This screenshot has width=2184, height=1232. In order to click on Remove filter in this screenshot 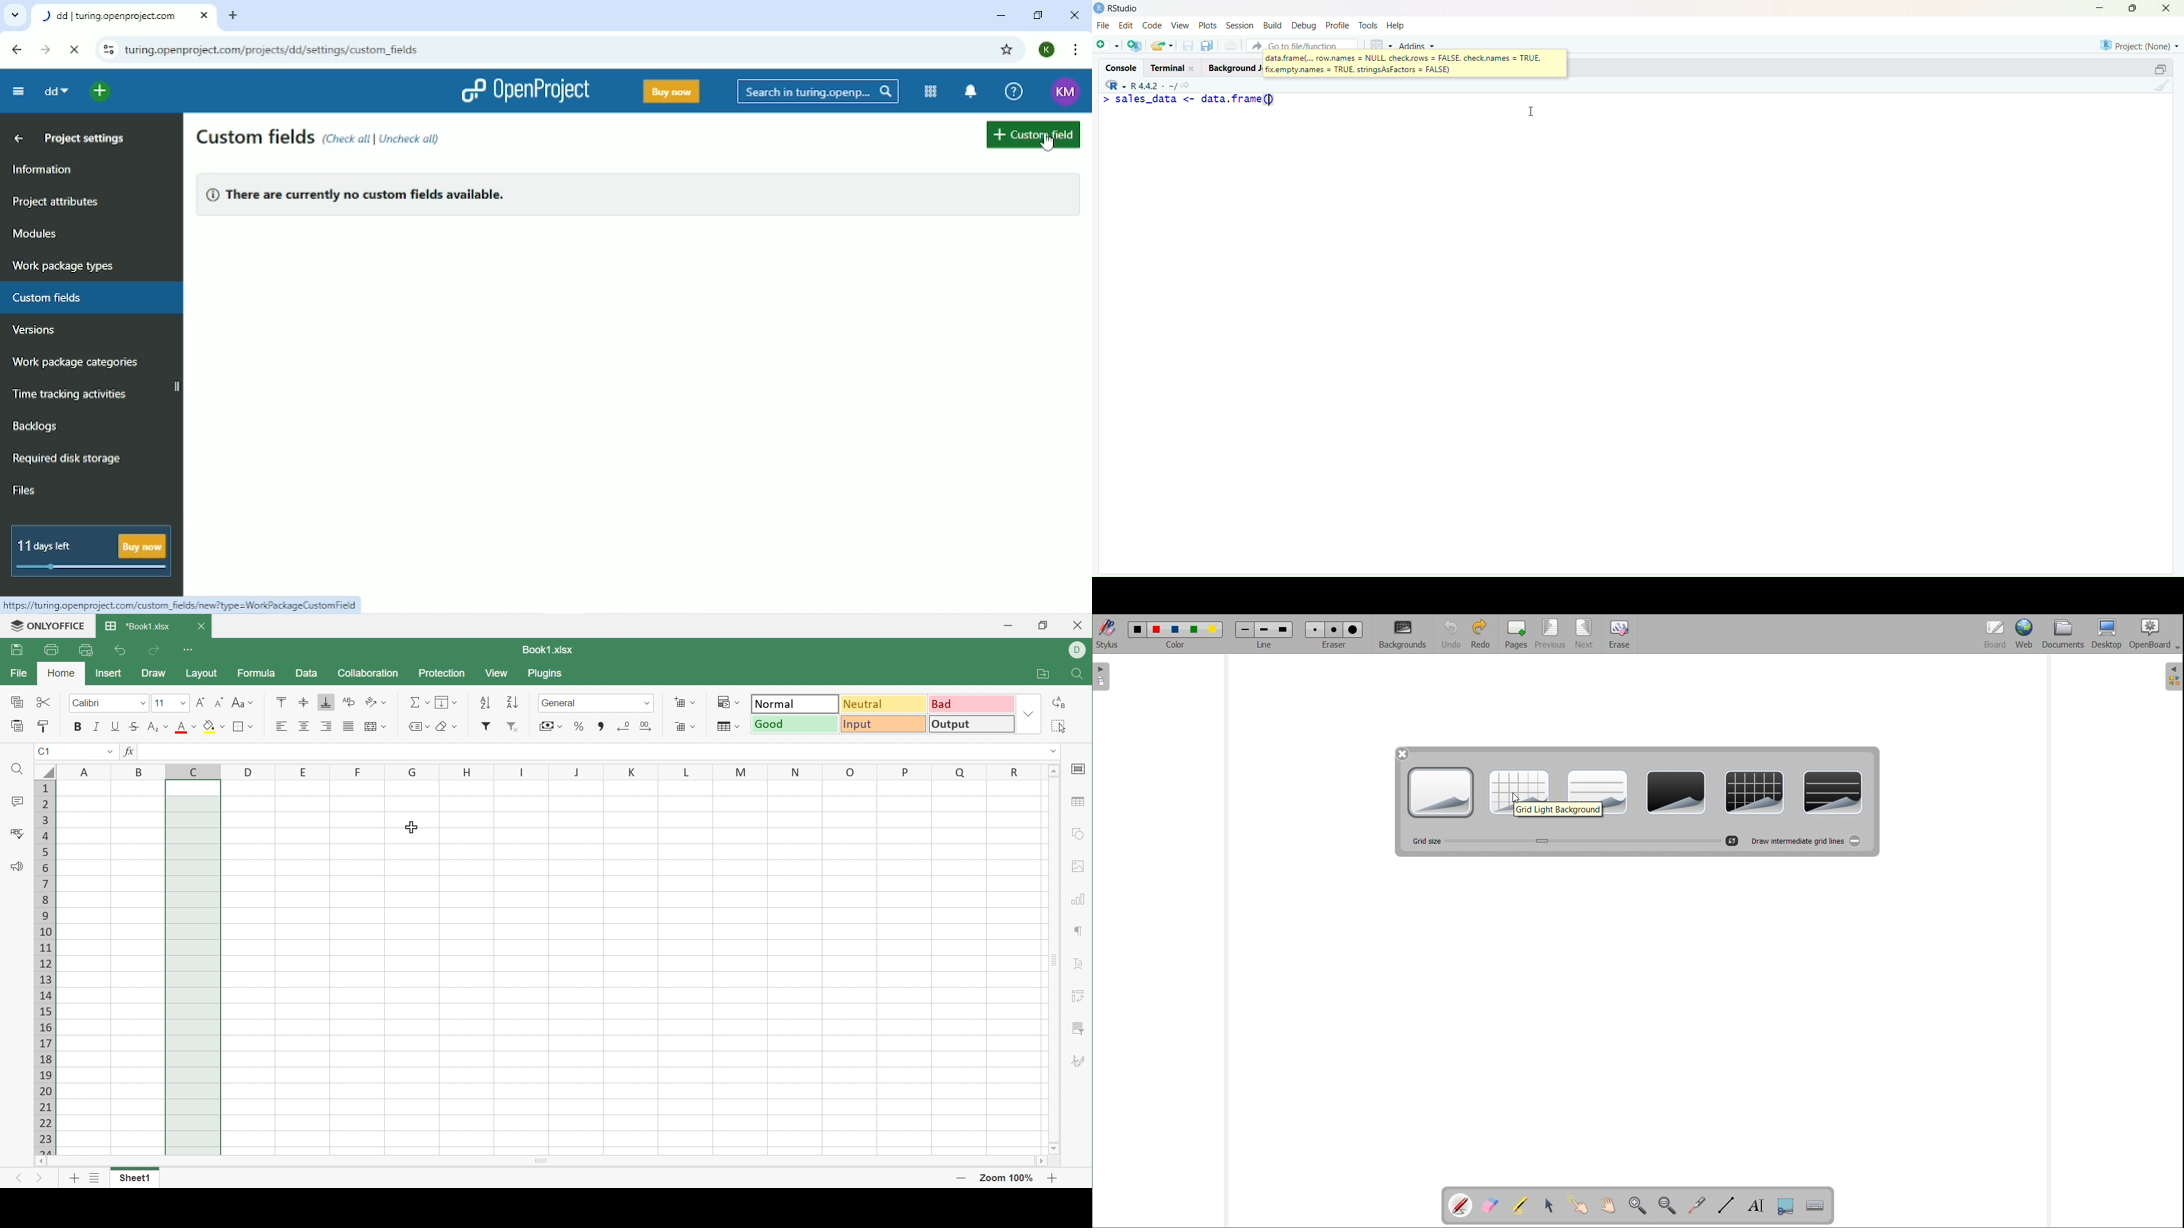, I will do `click(515, 727)`.